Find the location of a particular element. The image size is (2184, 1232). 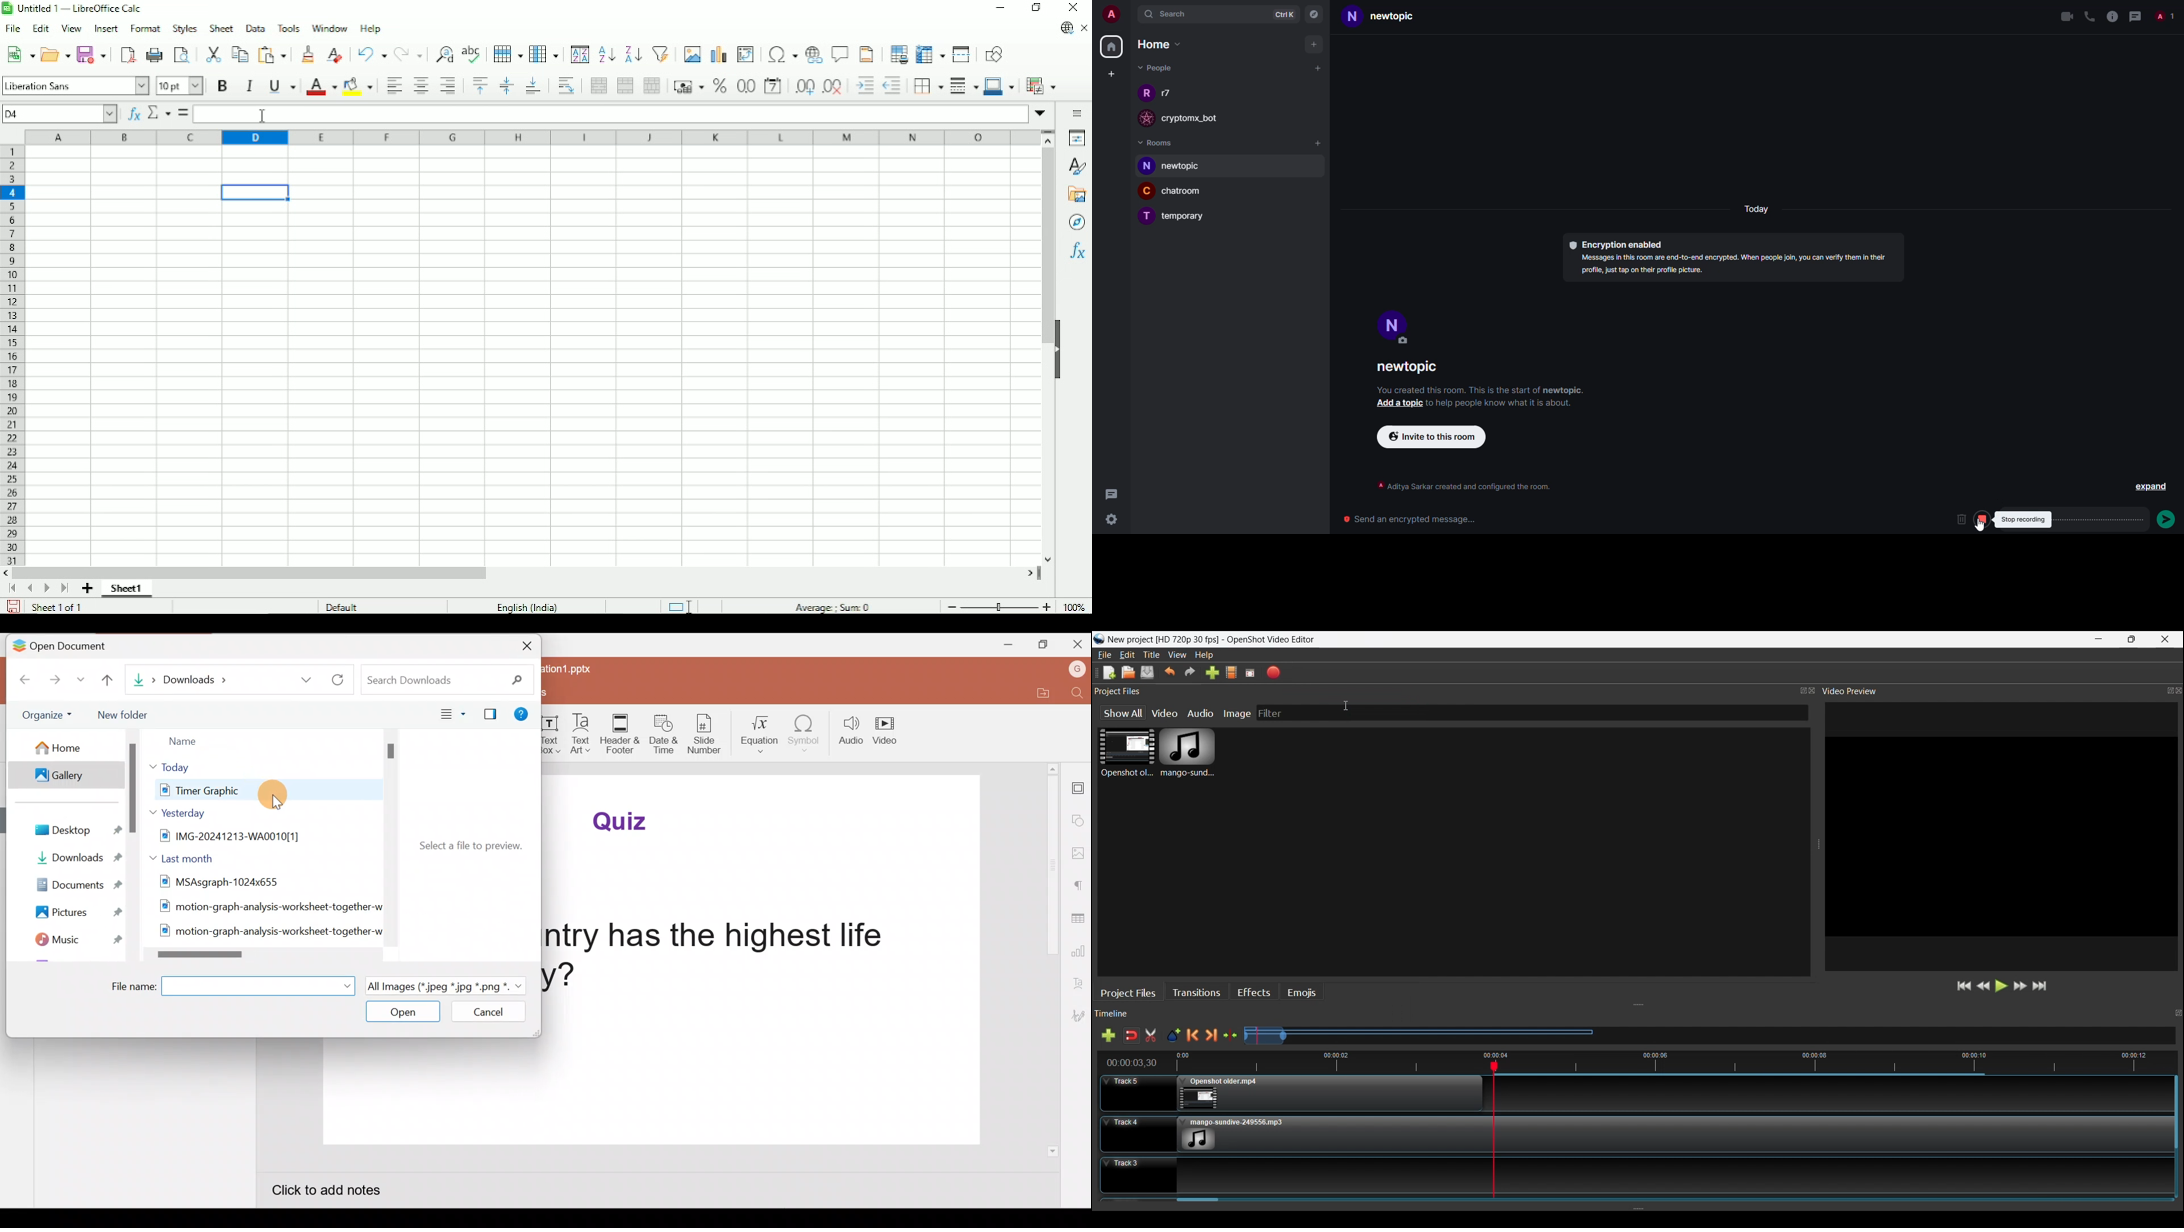

Equation is located at coordinates (764, 734).